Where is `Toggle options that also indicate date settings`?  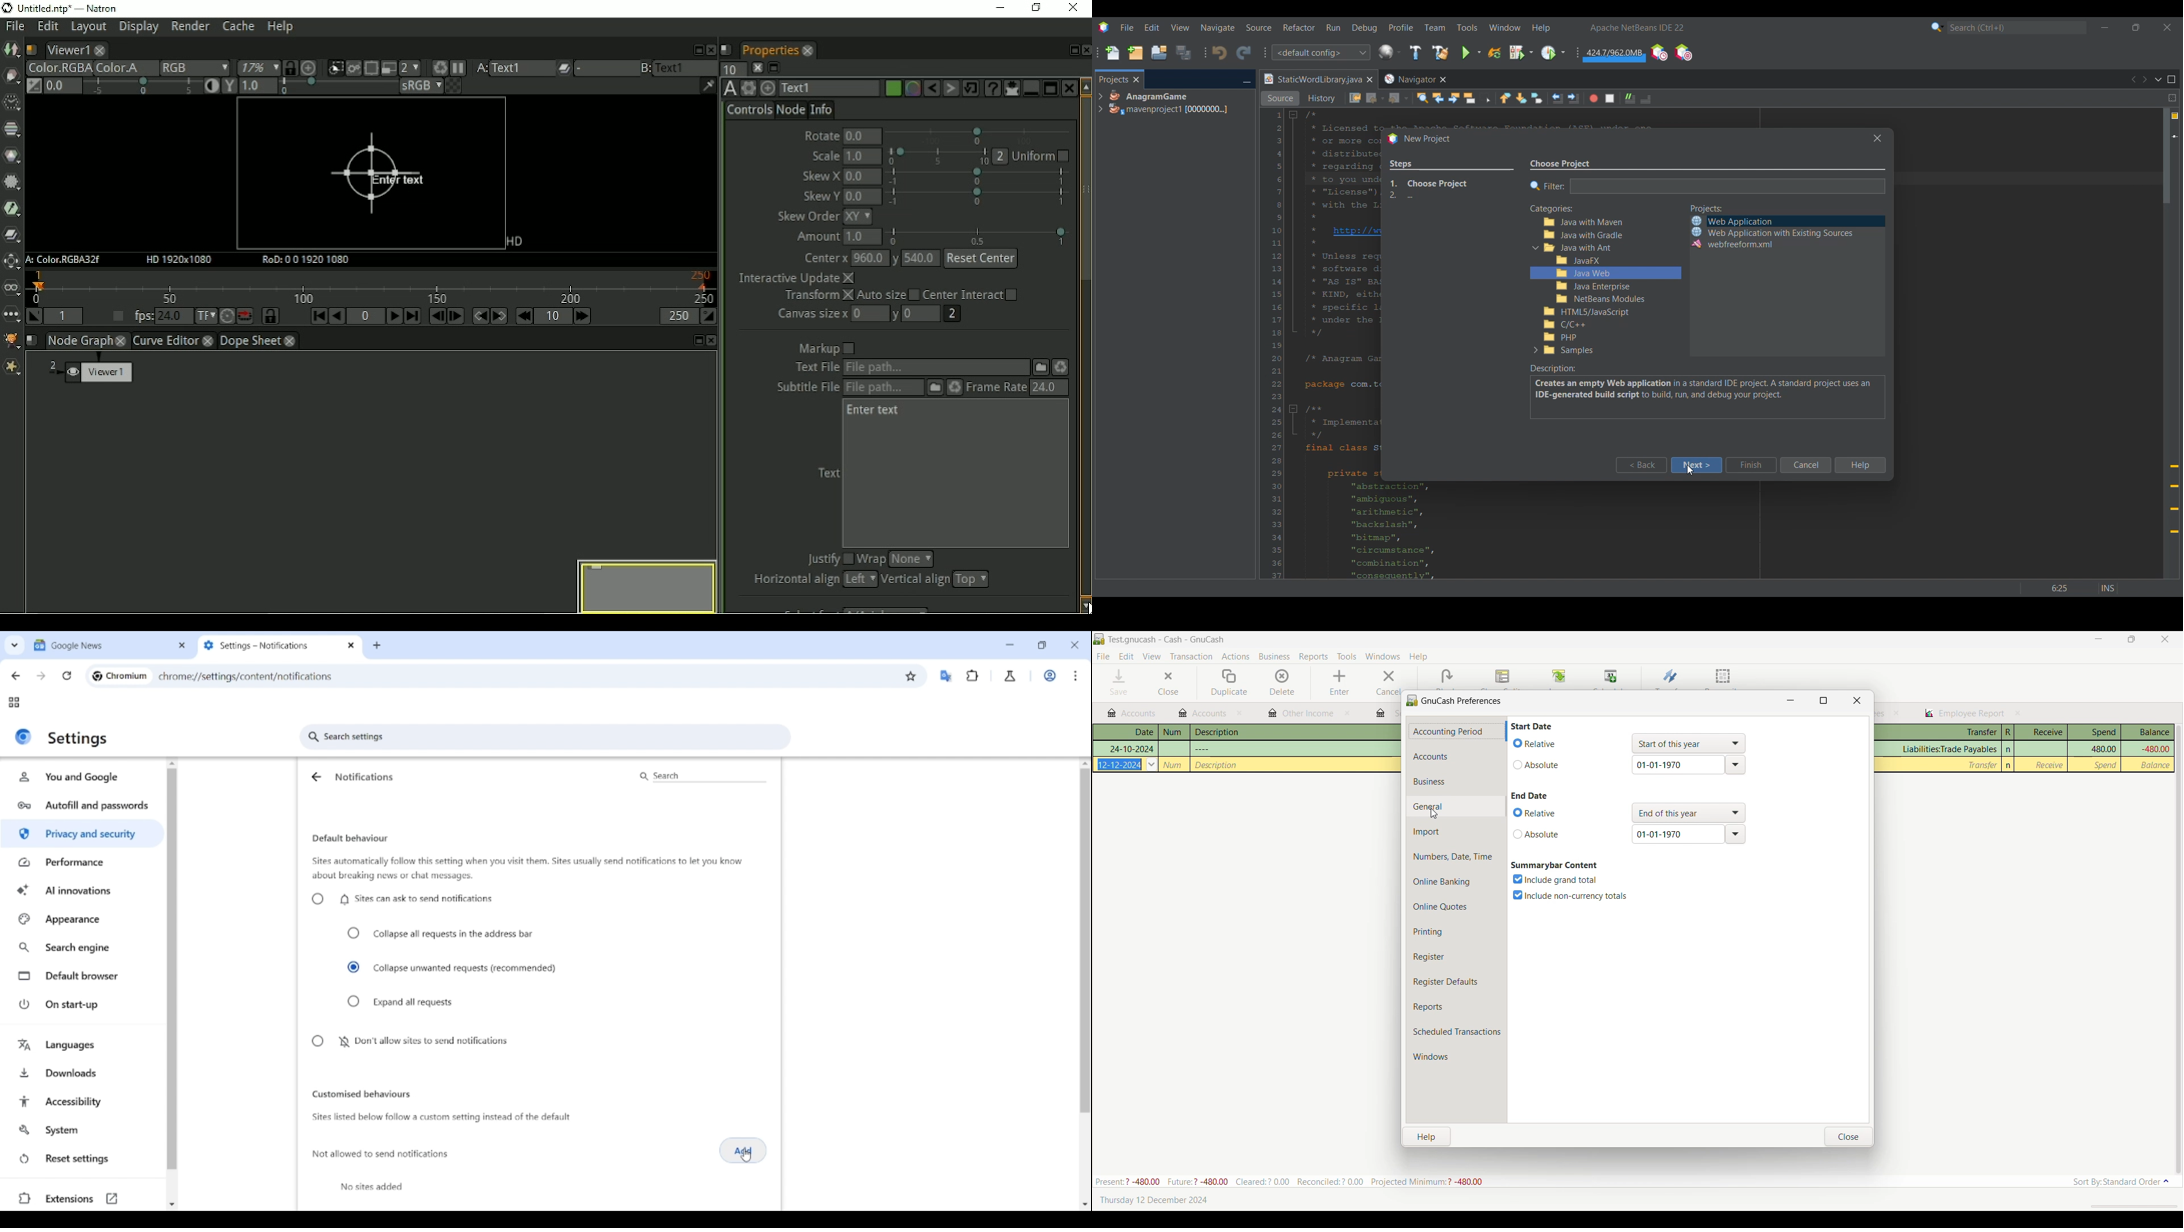
Toggle options that also indicate date settings is located at coordinates (1537, 743).